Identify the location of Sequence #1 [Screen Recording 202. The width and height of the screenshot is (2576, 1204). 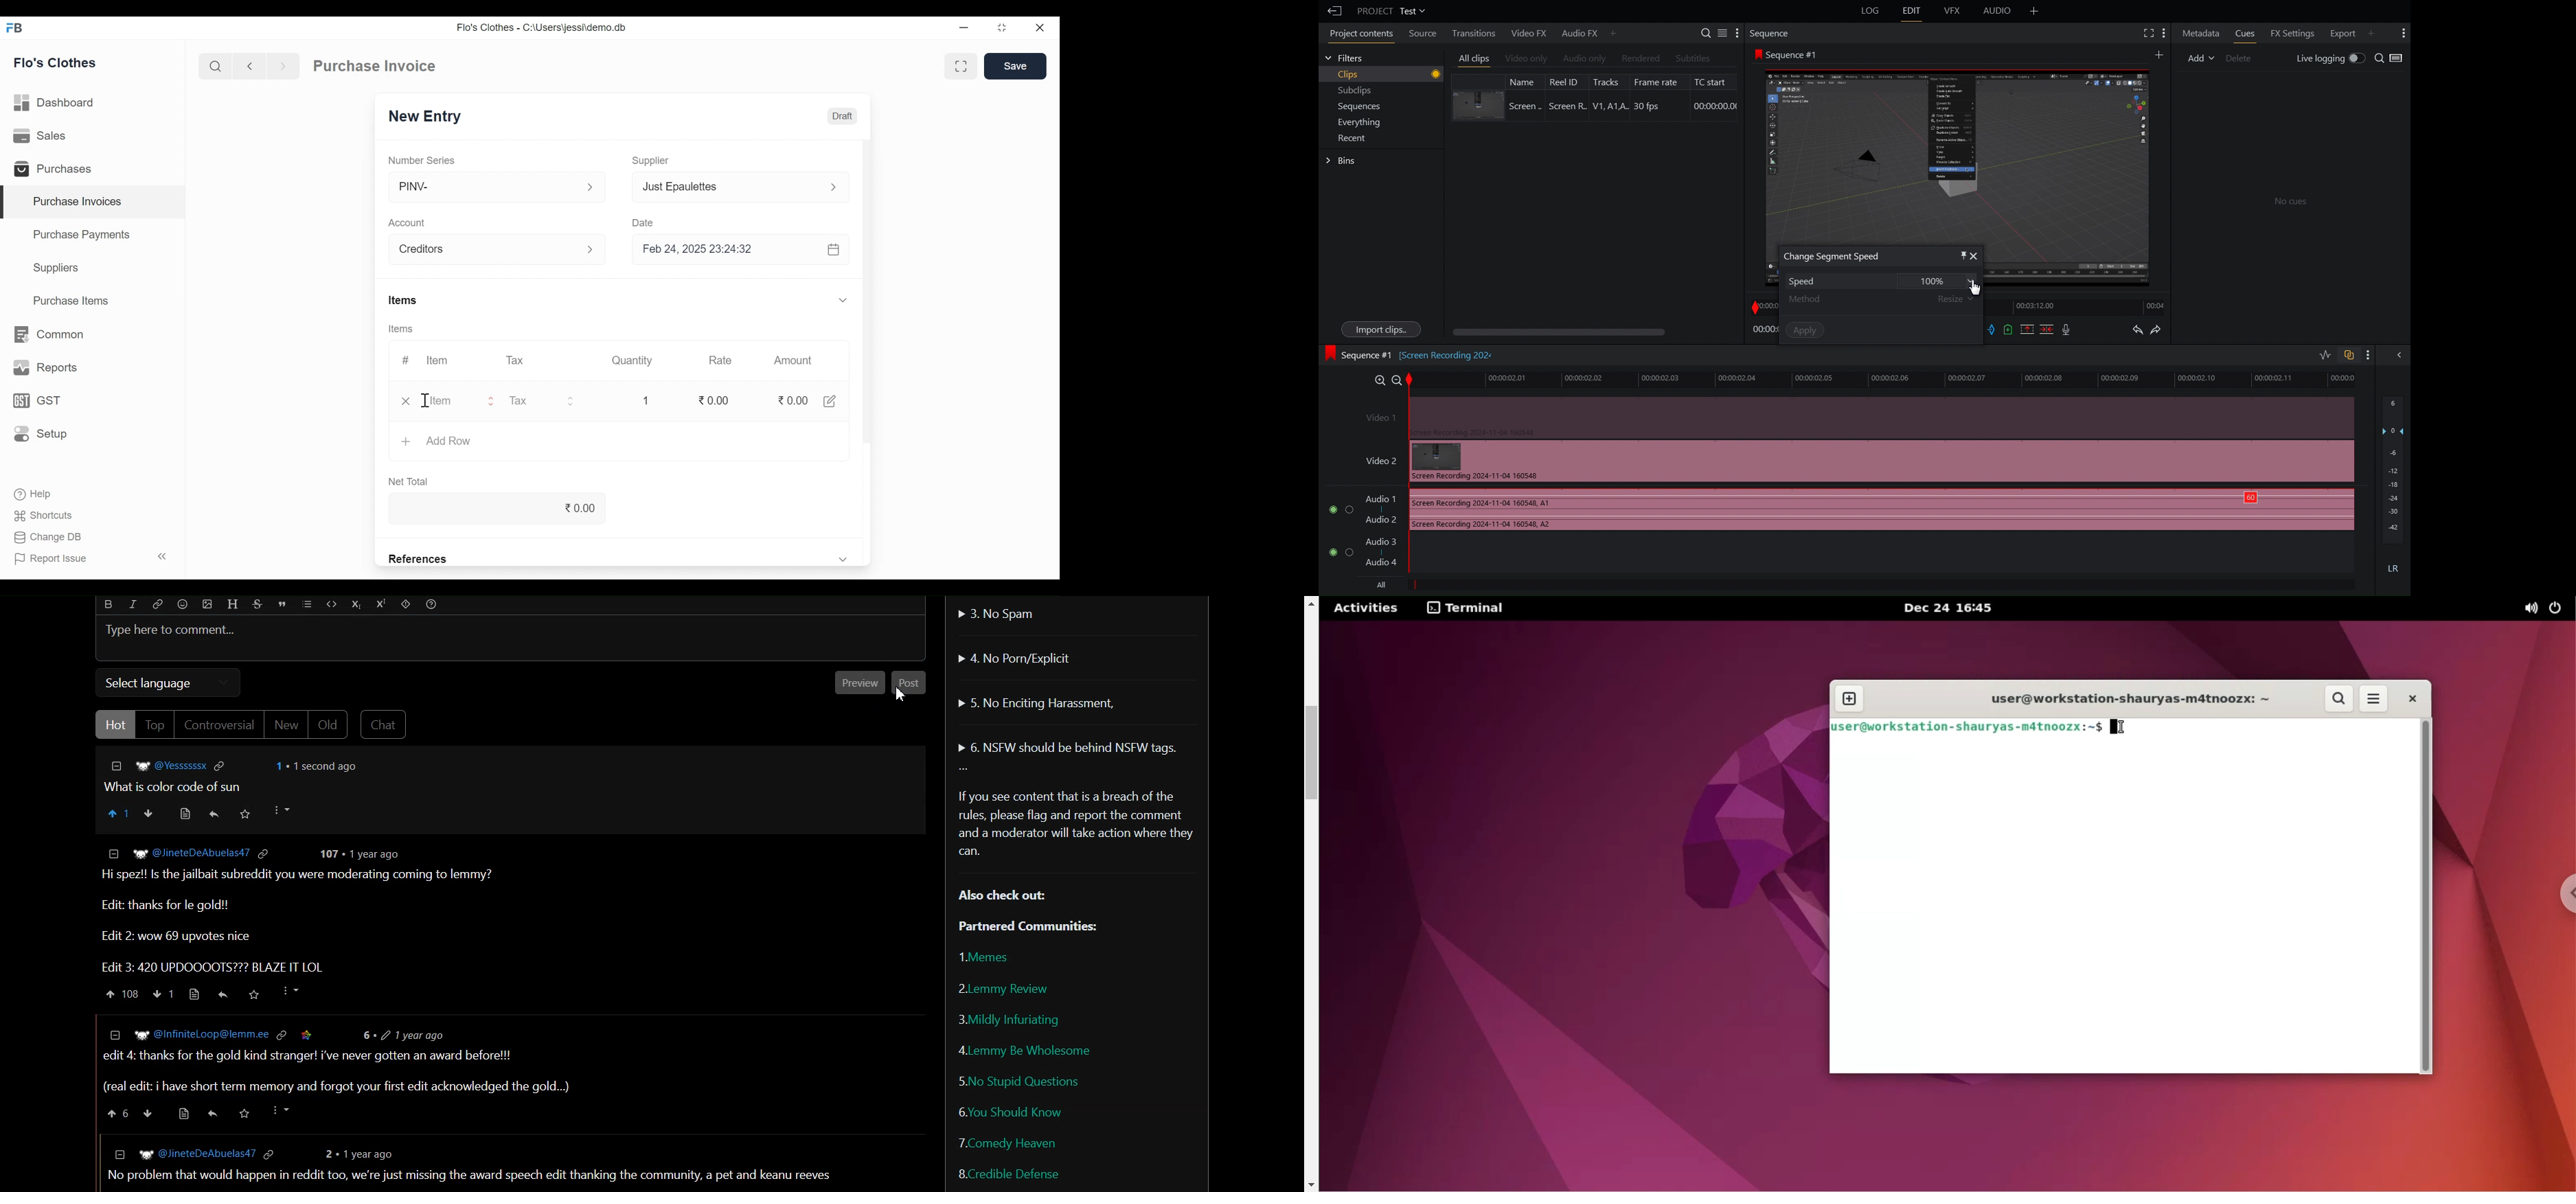
(1411, 353).